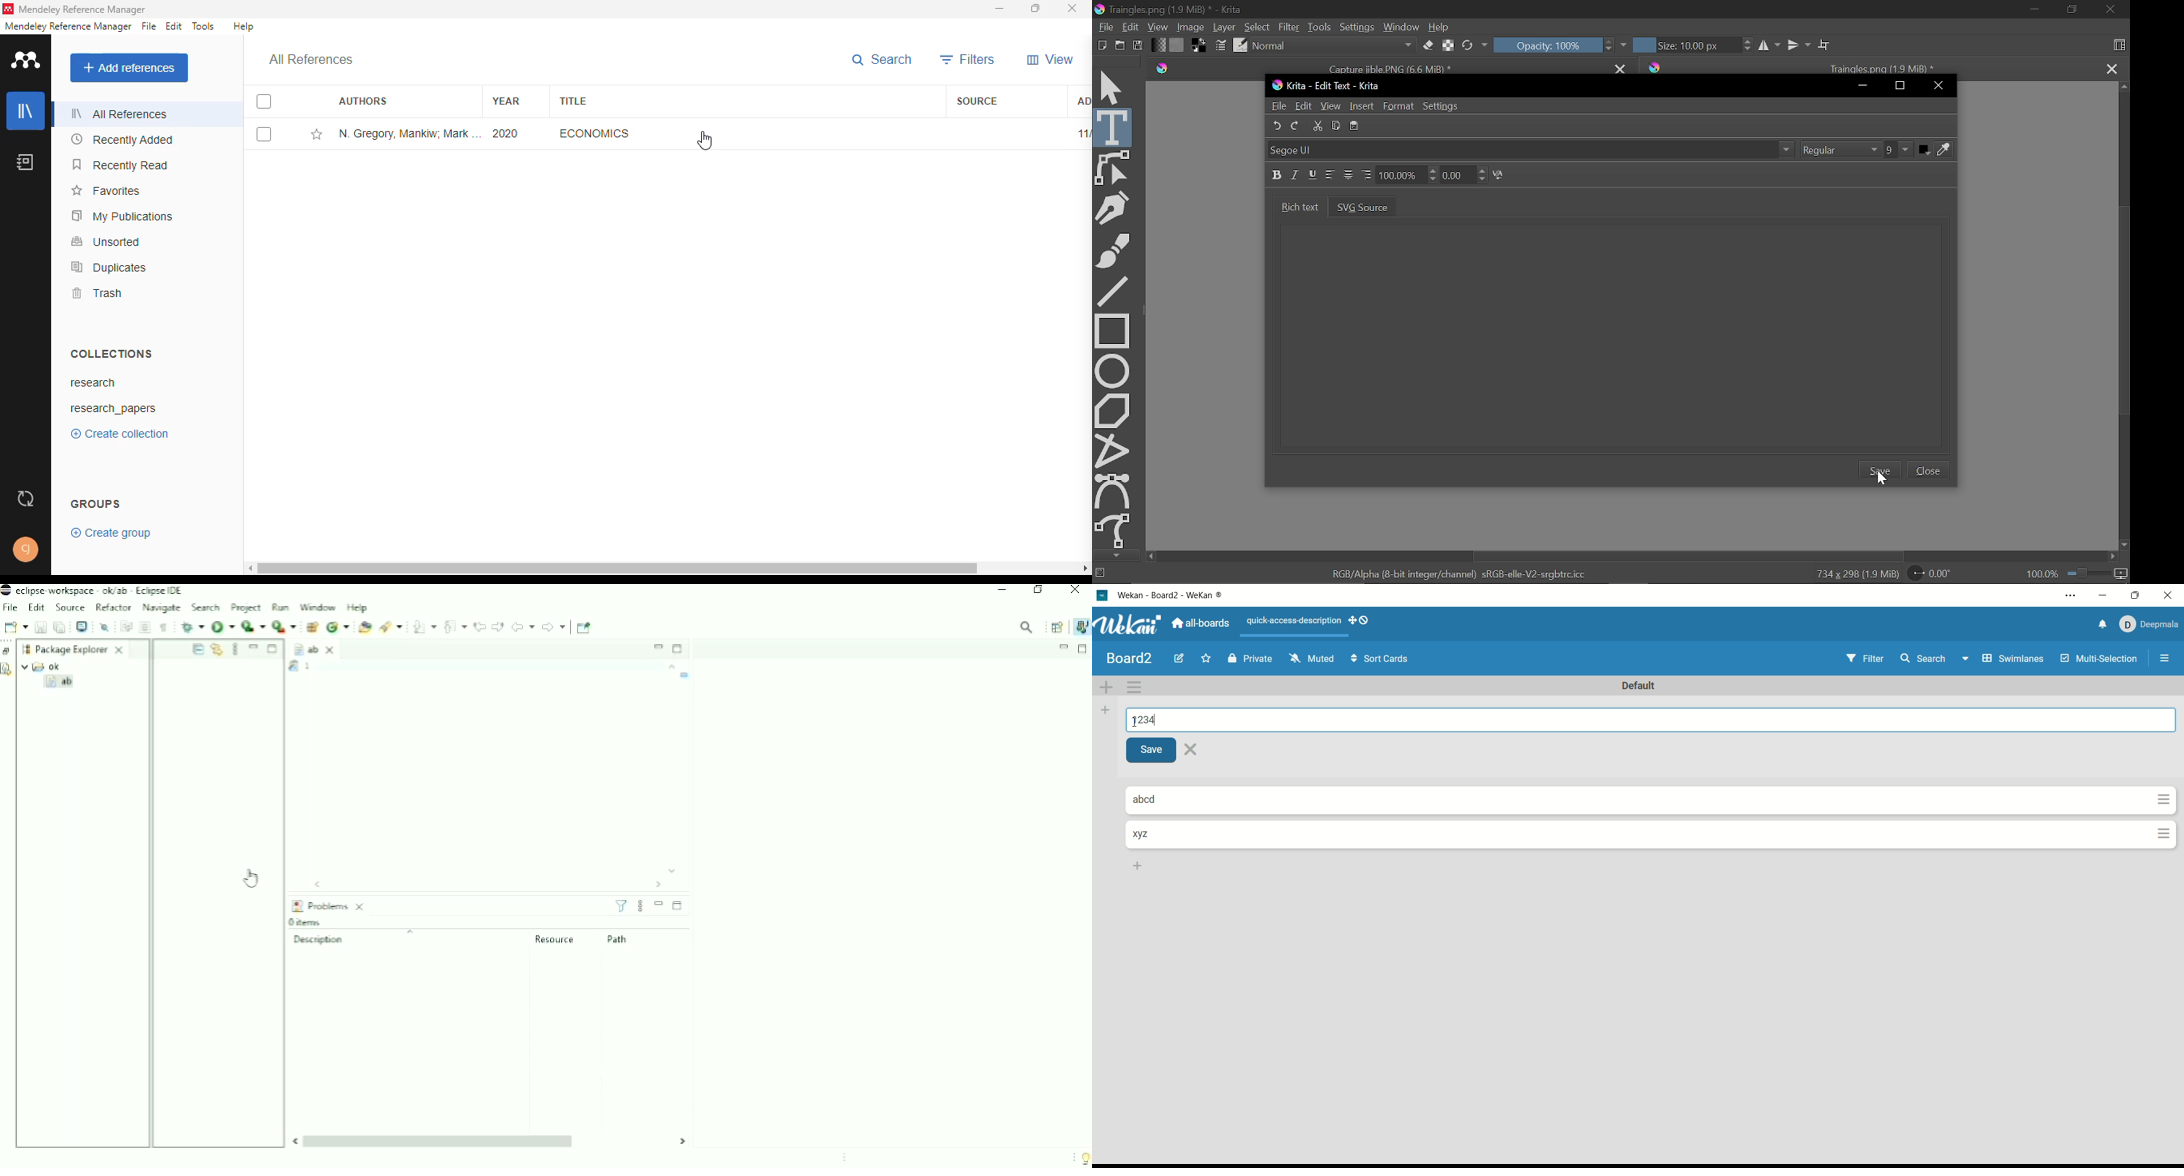 The height and width of the screenshot is (1176, 2184). What do you see at coordinates (375, 938) in the screenshot?
I see `Description` at bounding box center [375, 938].